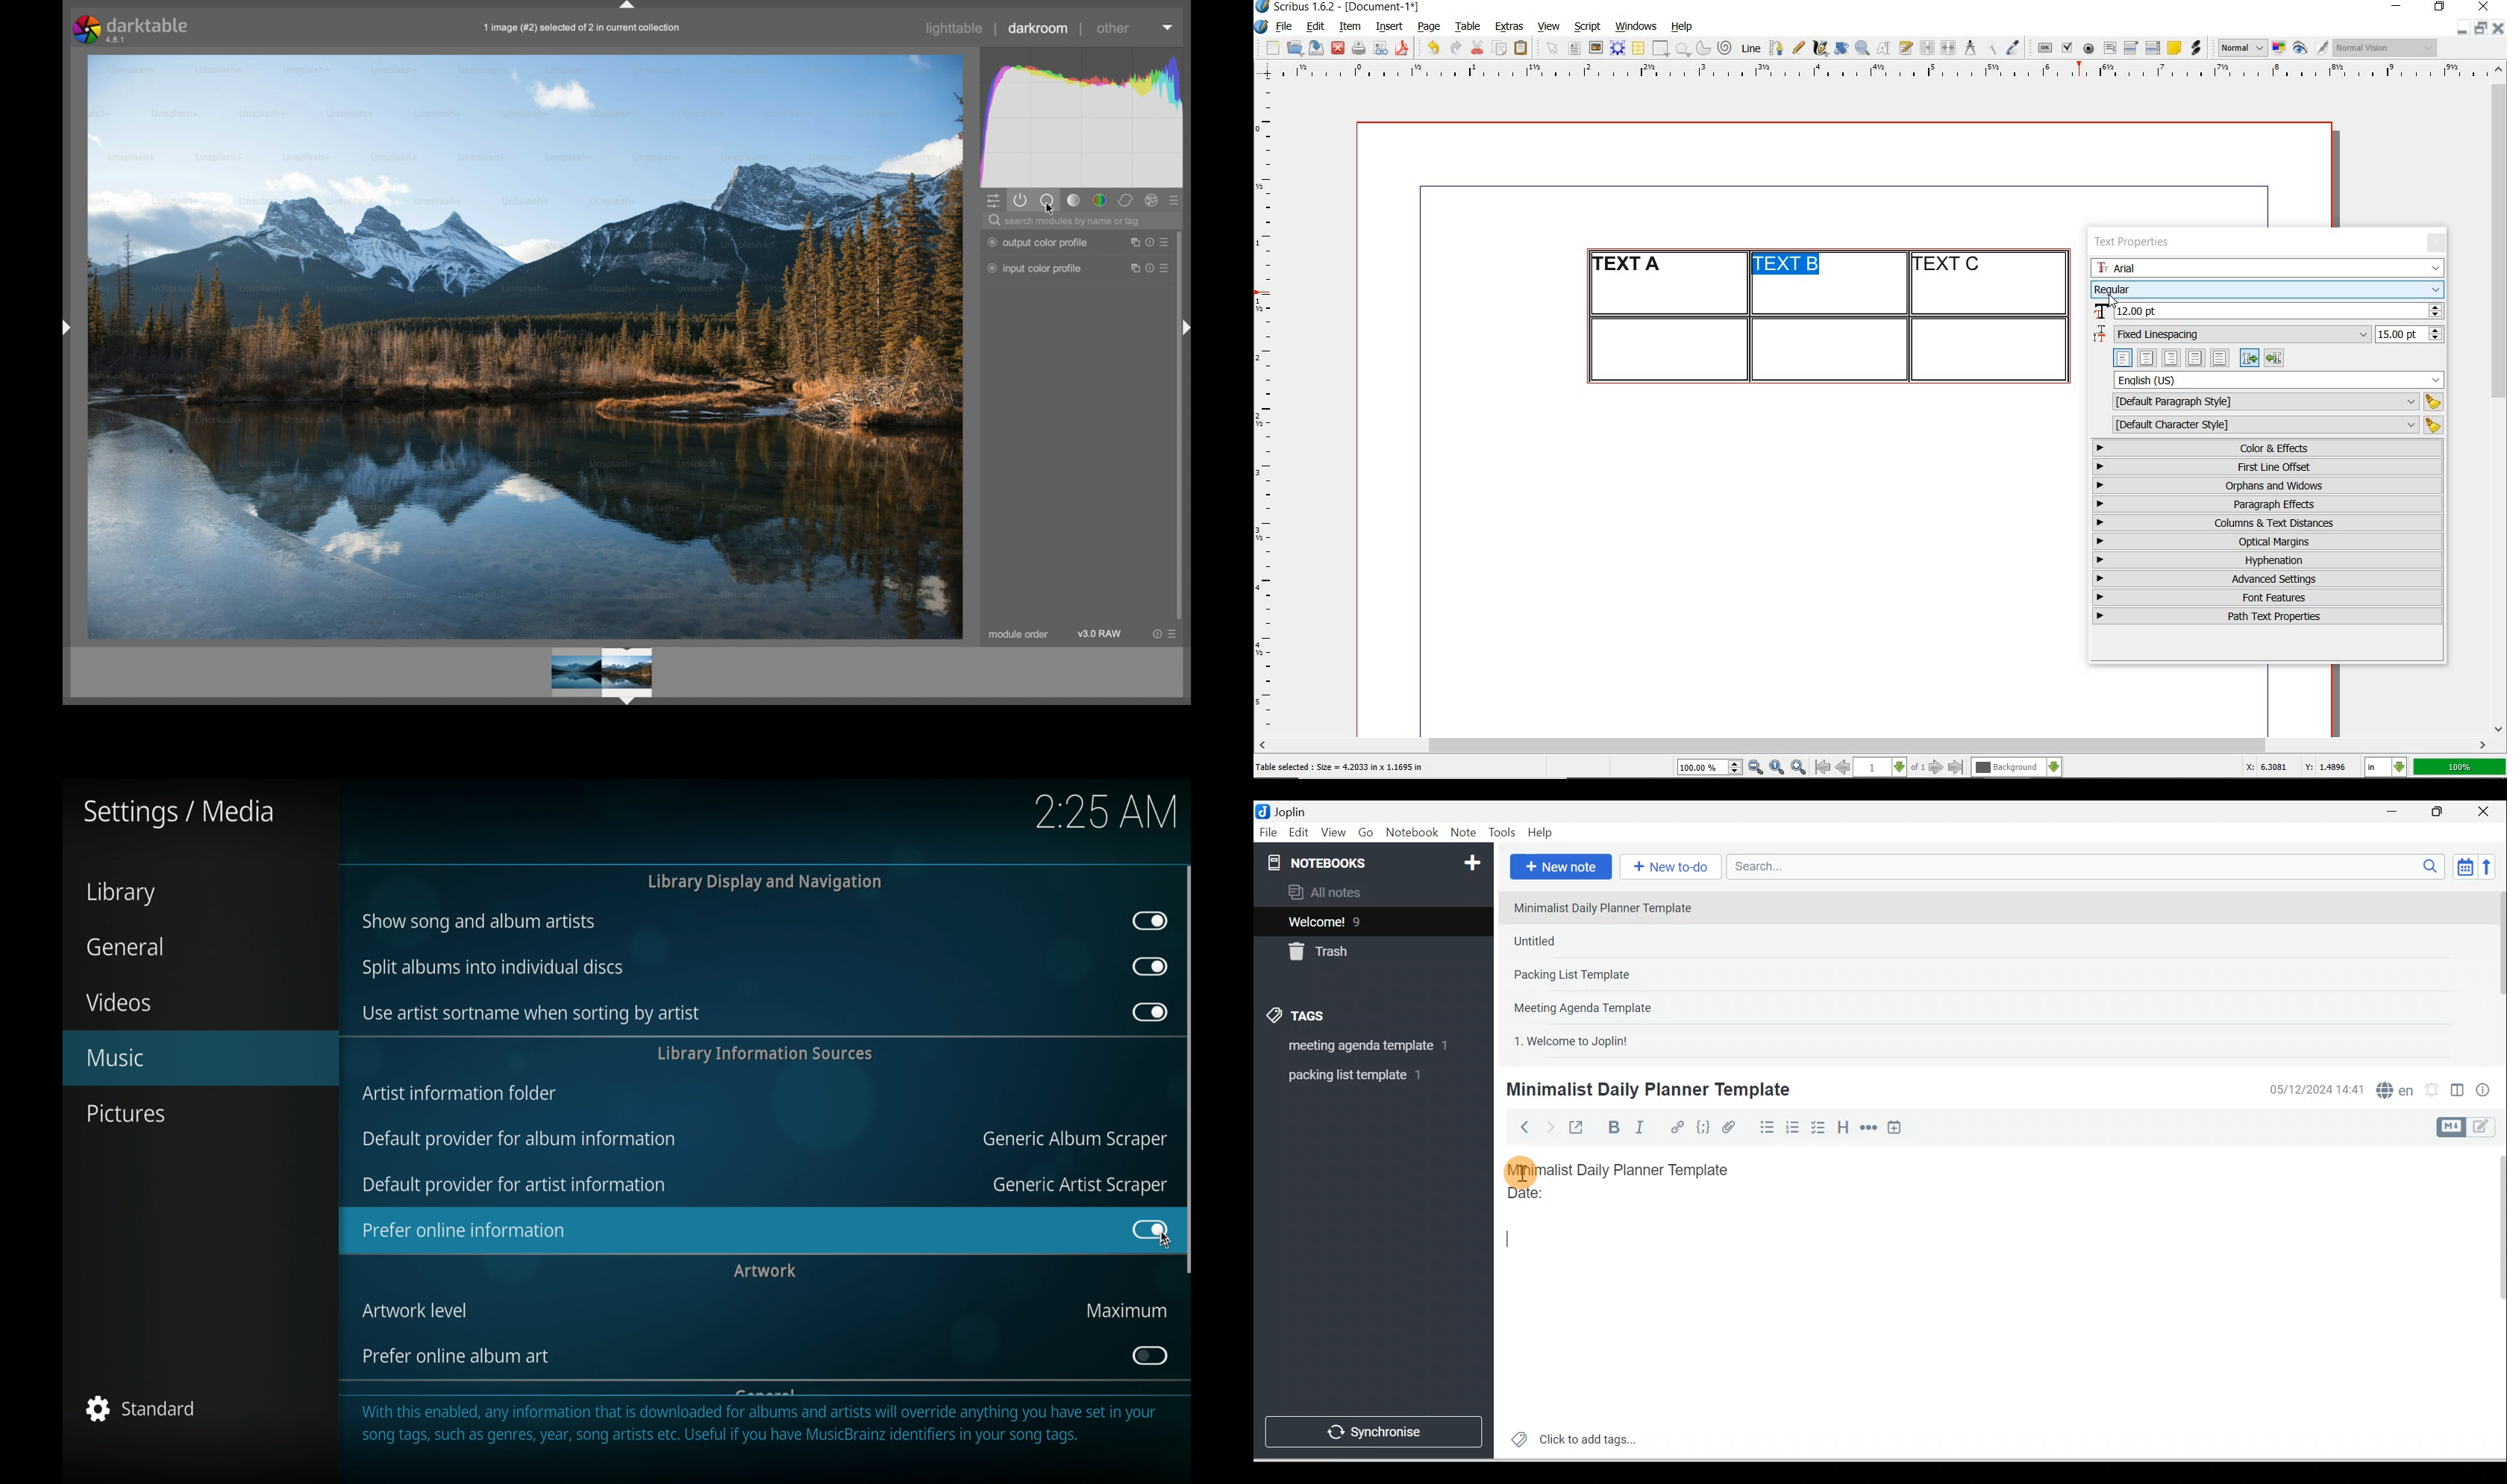 Image resolution: width=2520 pixels, height=1484 pixels. Describe the element at coordinates (2270, 523) in the screenshot. I see `columns & text distances` at that location.